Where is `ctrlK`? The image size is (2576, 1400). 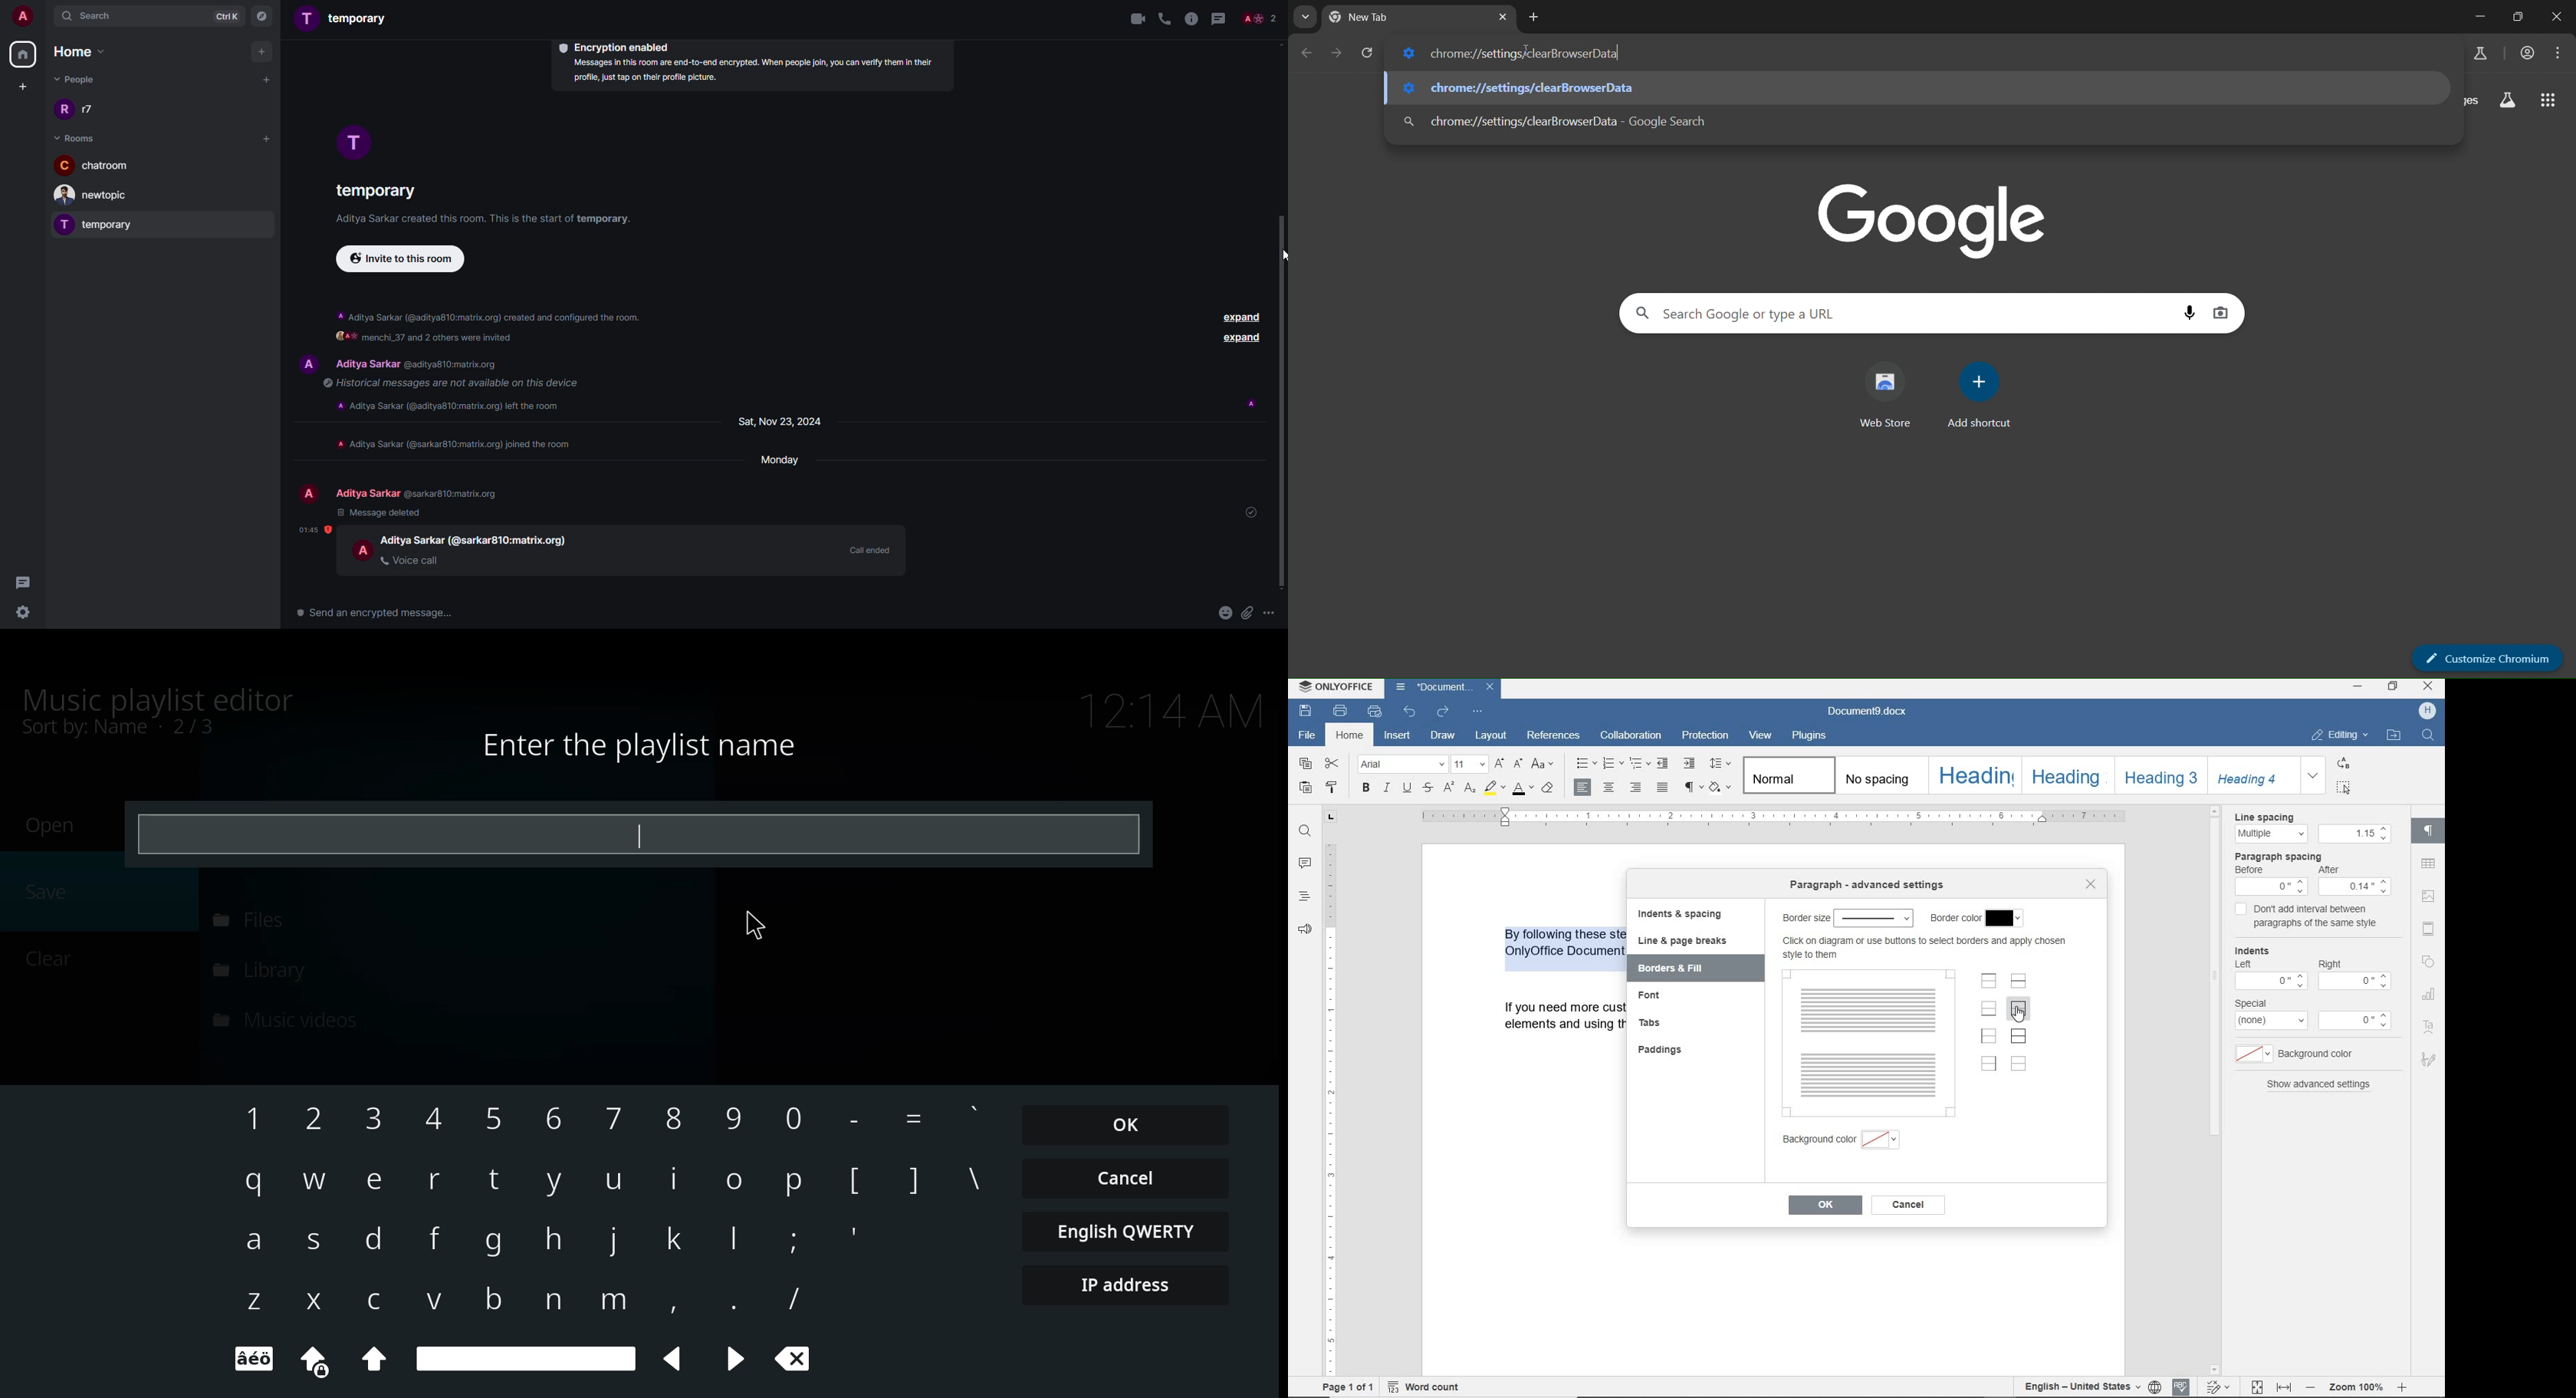
ctrlK is located at coordinates (226, 15).